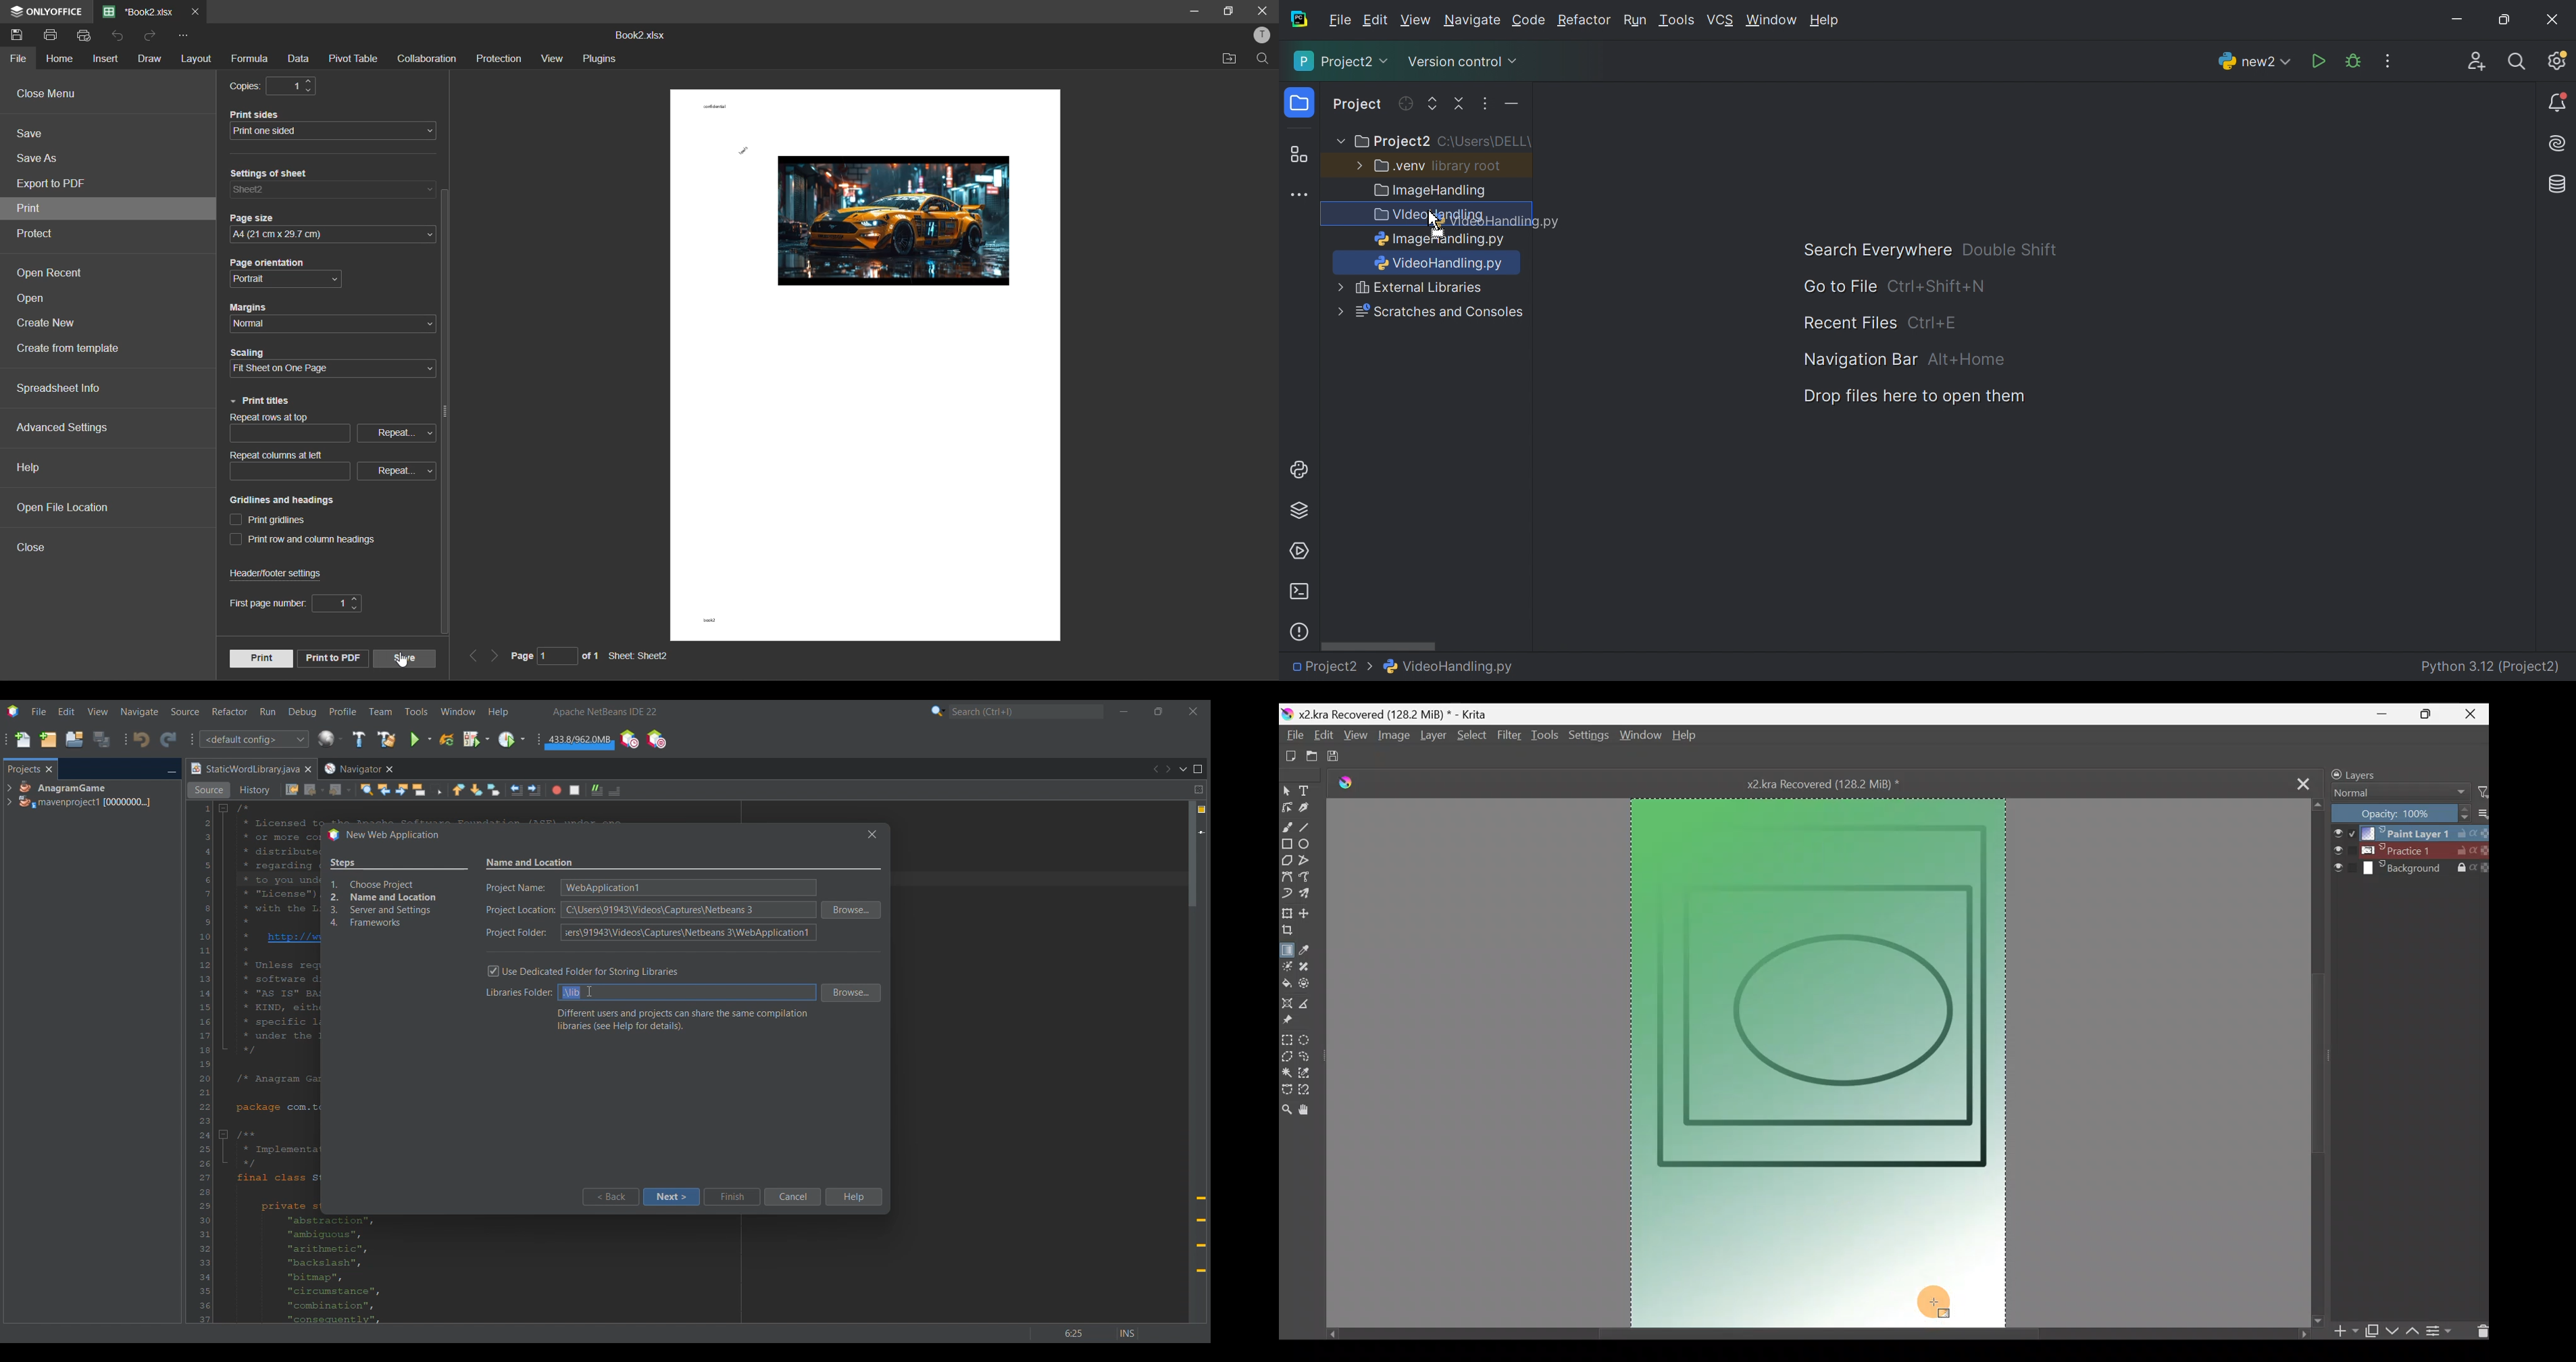 This screenshot has width=2576, height=1372. What do you see at coordinates (1509, 742) in the screenshot?
I see `Filter` at bounding box center [1509, 742].